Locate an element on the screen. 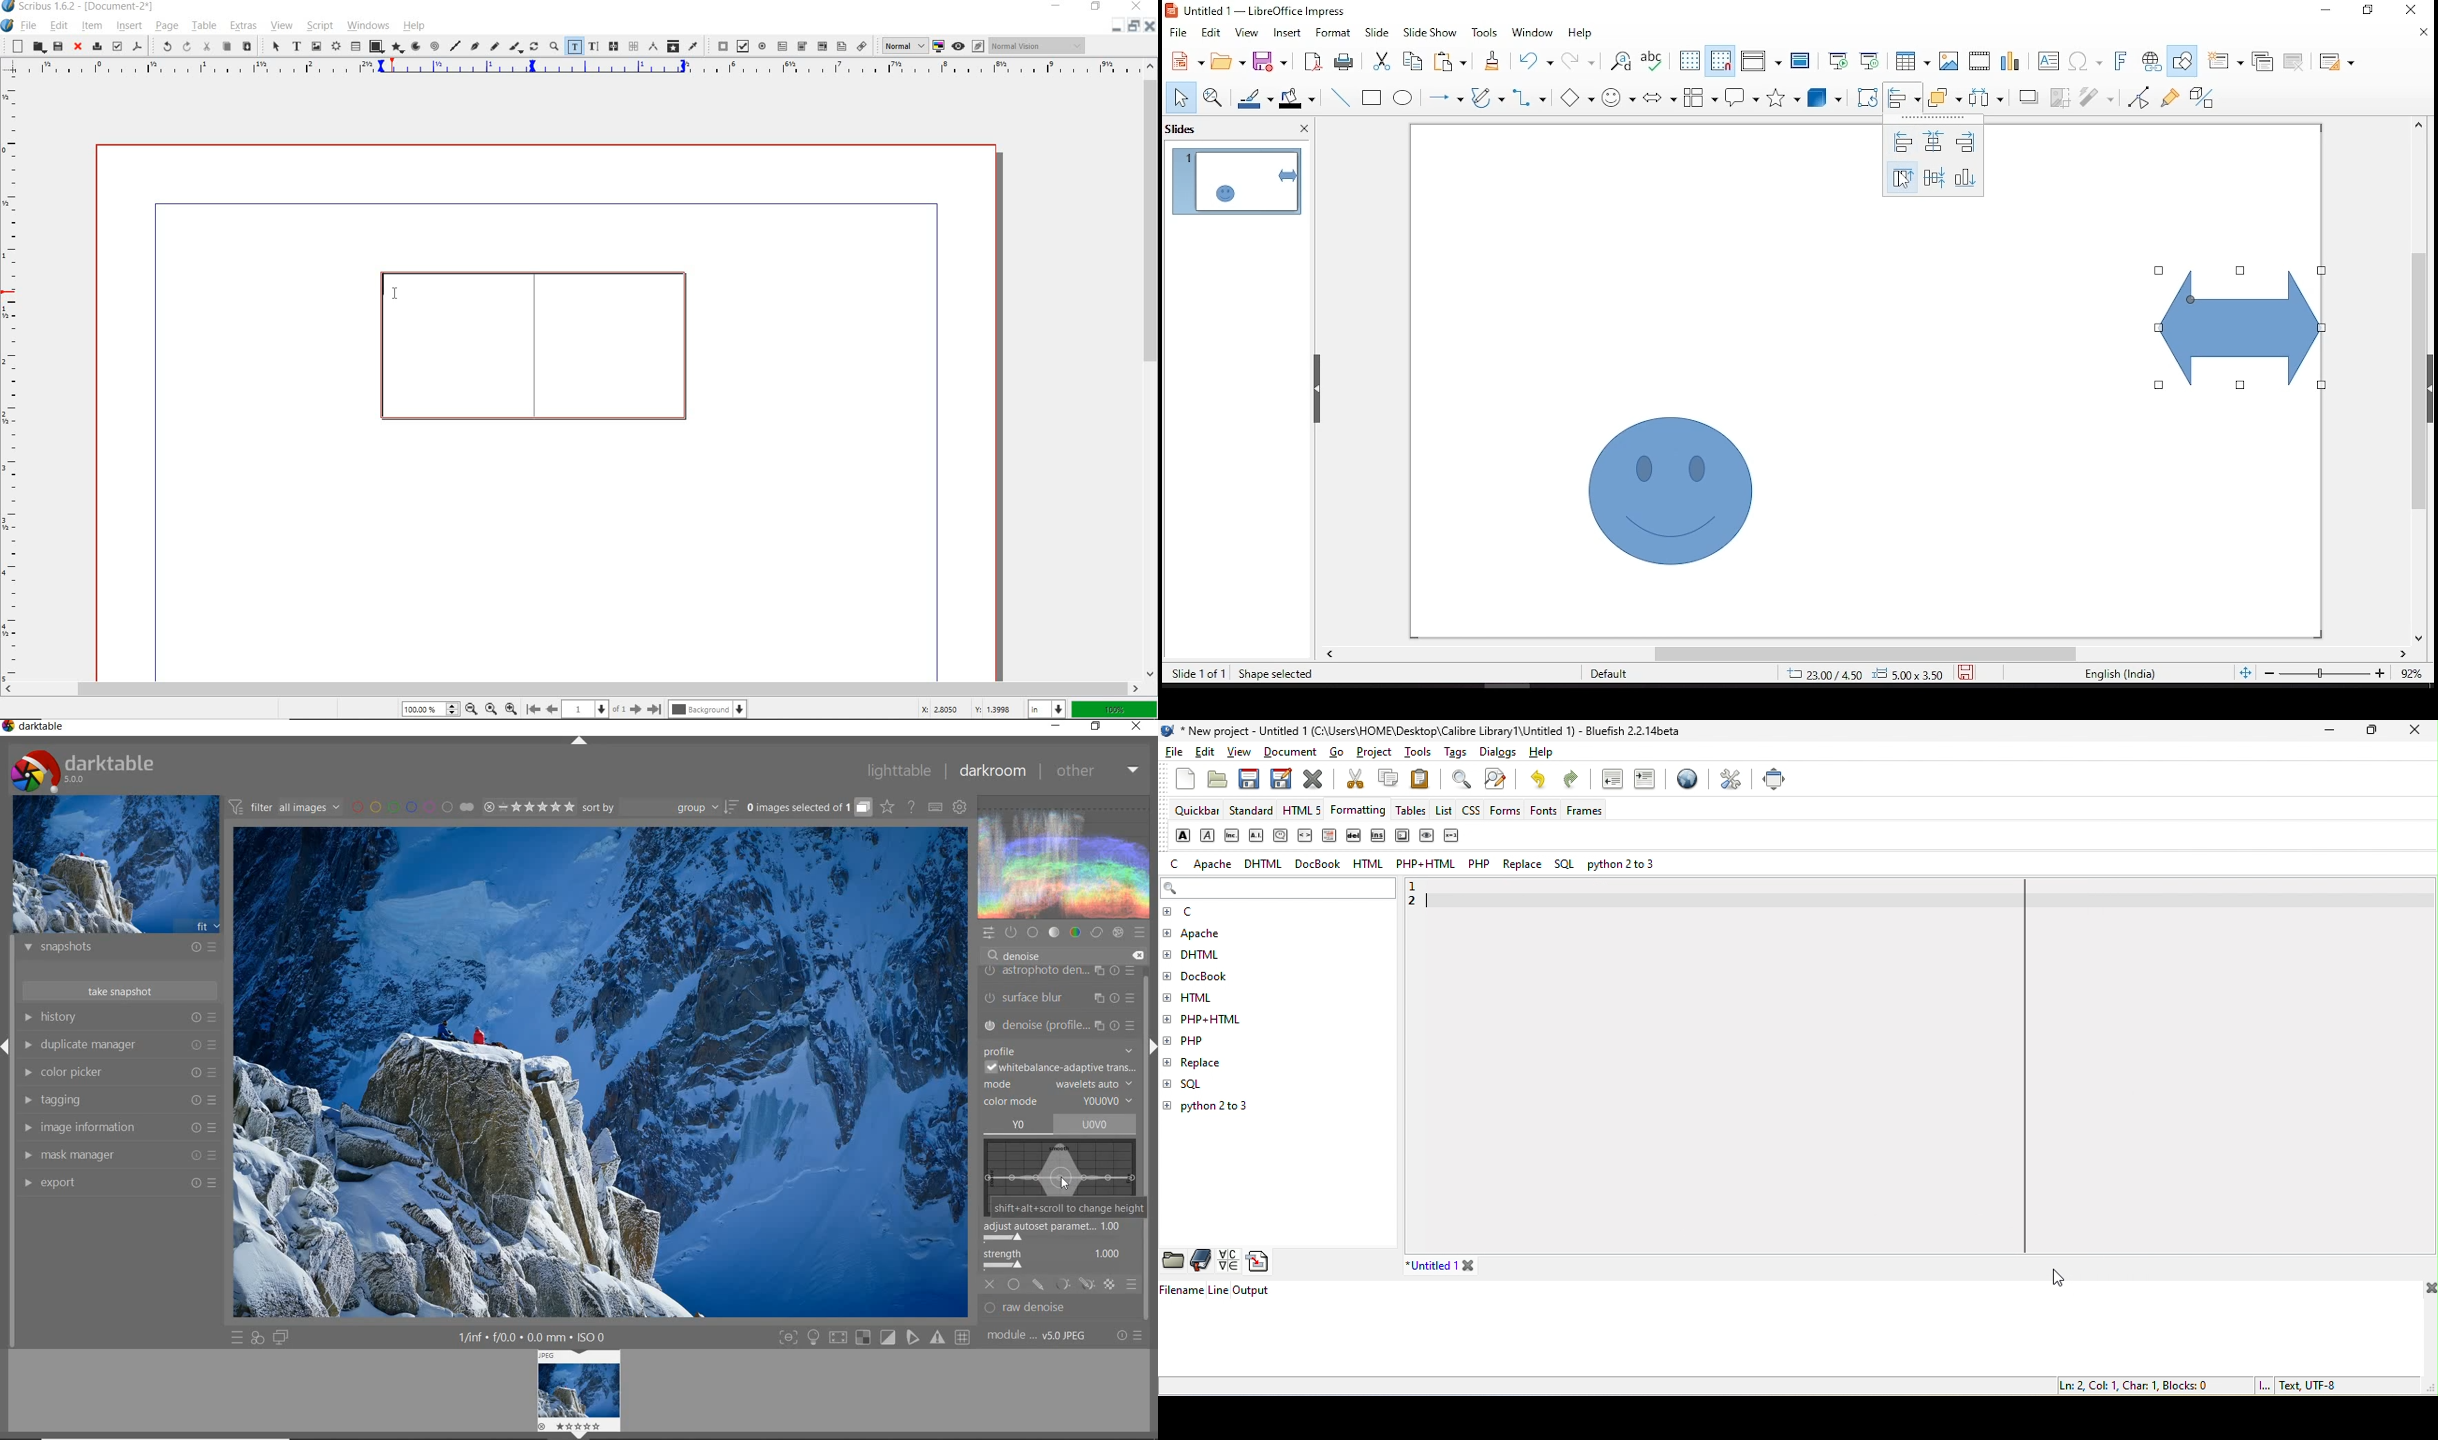  preferences is located at coordinates (1731, 779).